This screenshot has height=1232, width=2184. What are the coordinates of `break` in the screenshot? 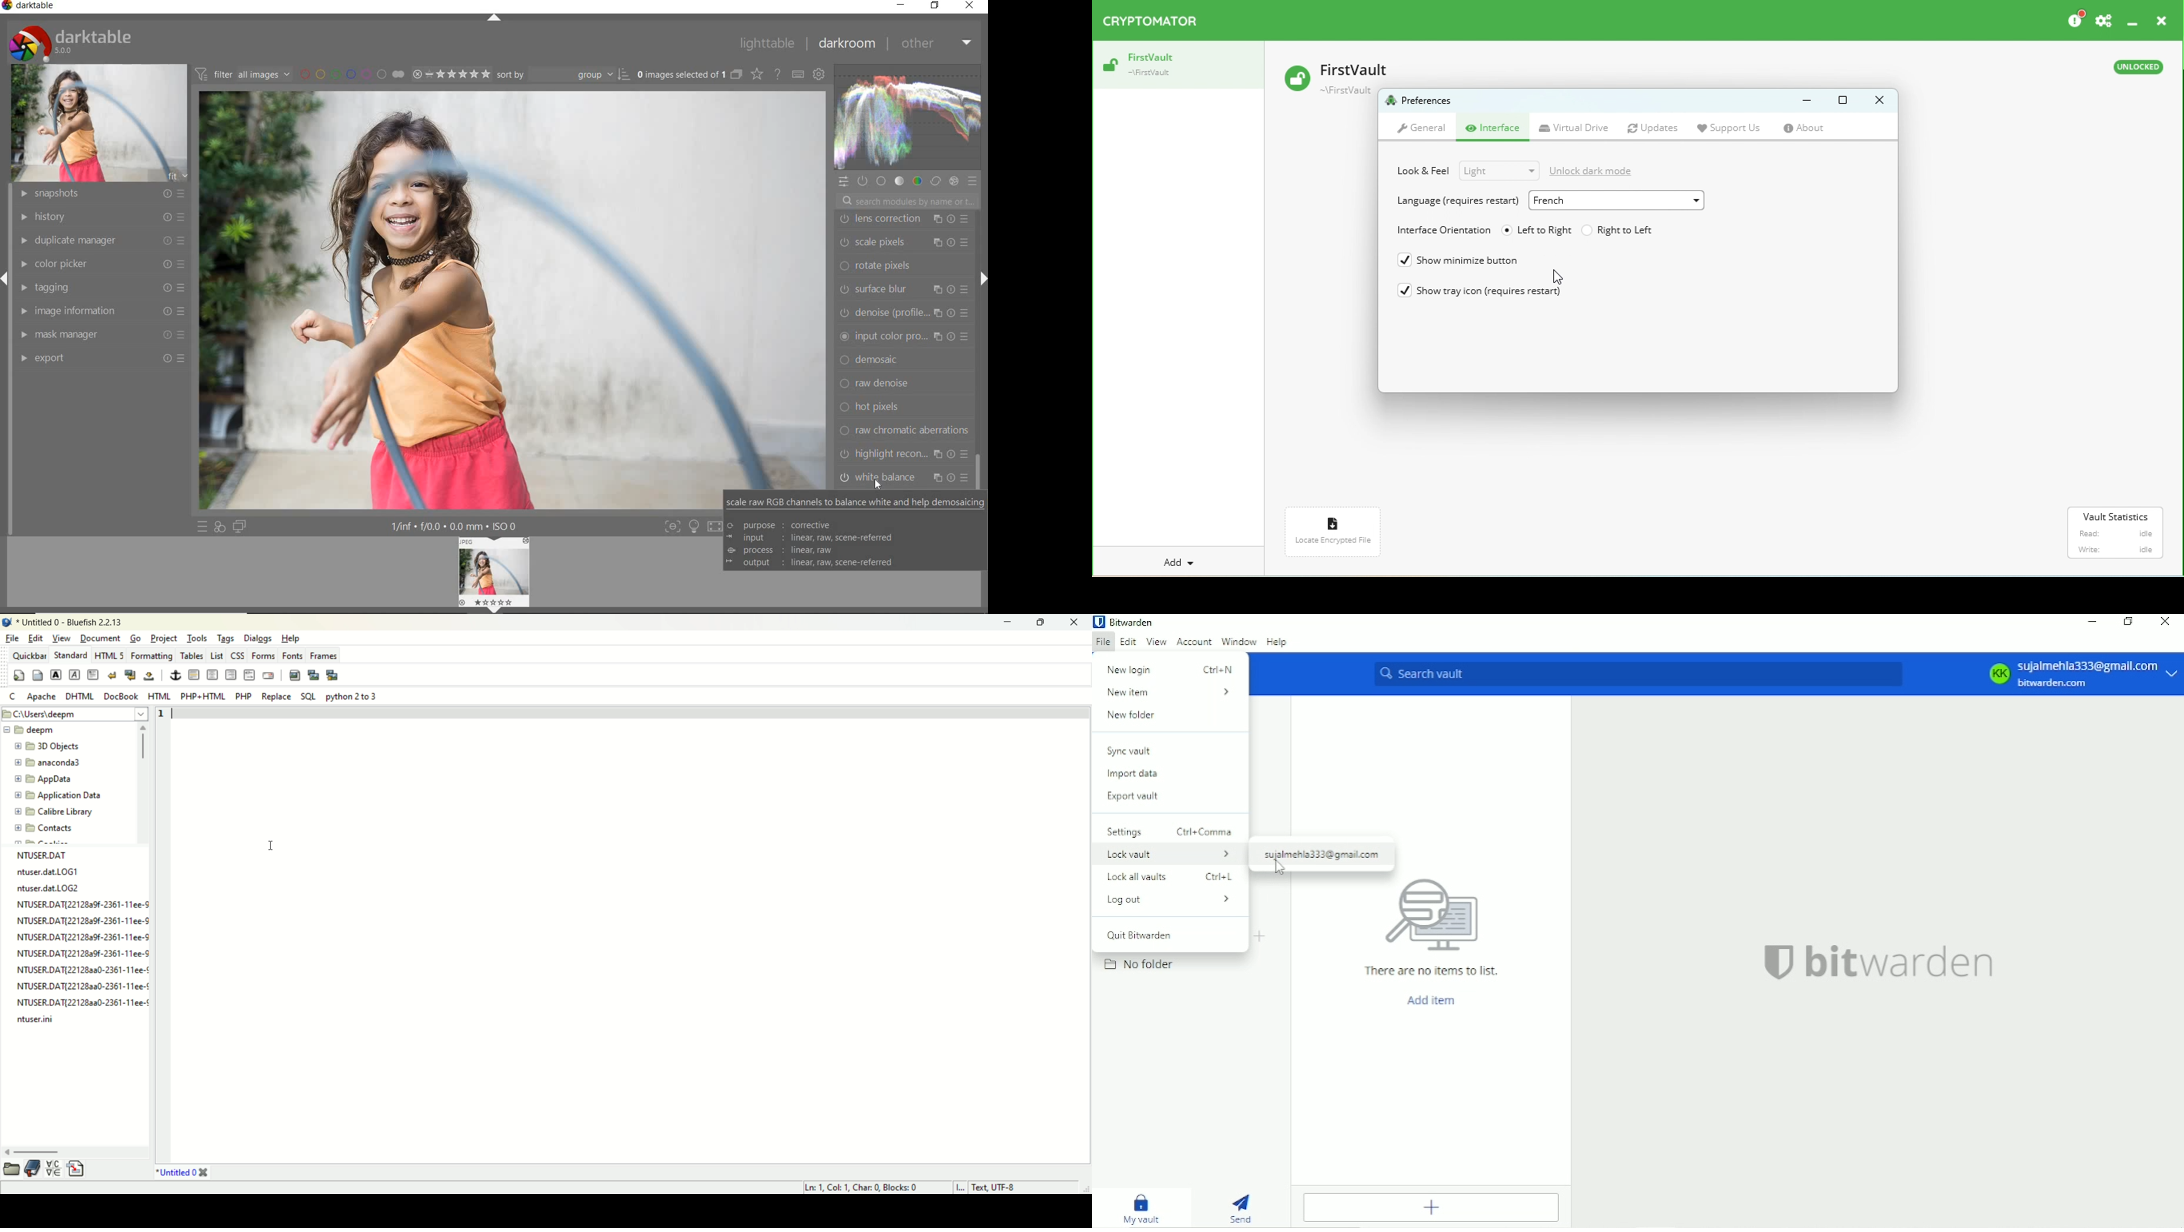 It's located at (111, 677).